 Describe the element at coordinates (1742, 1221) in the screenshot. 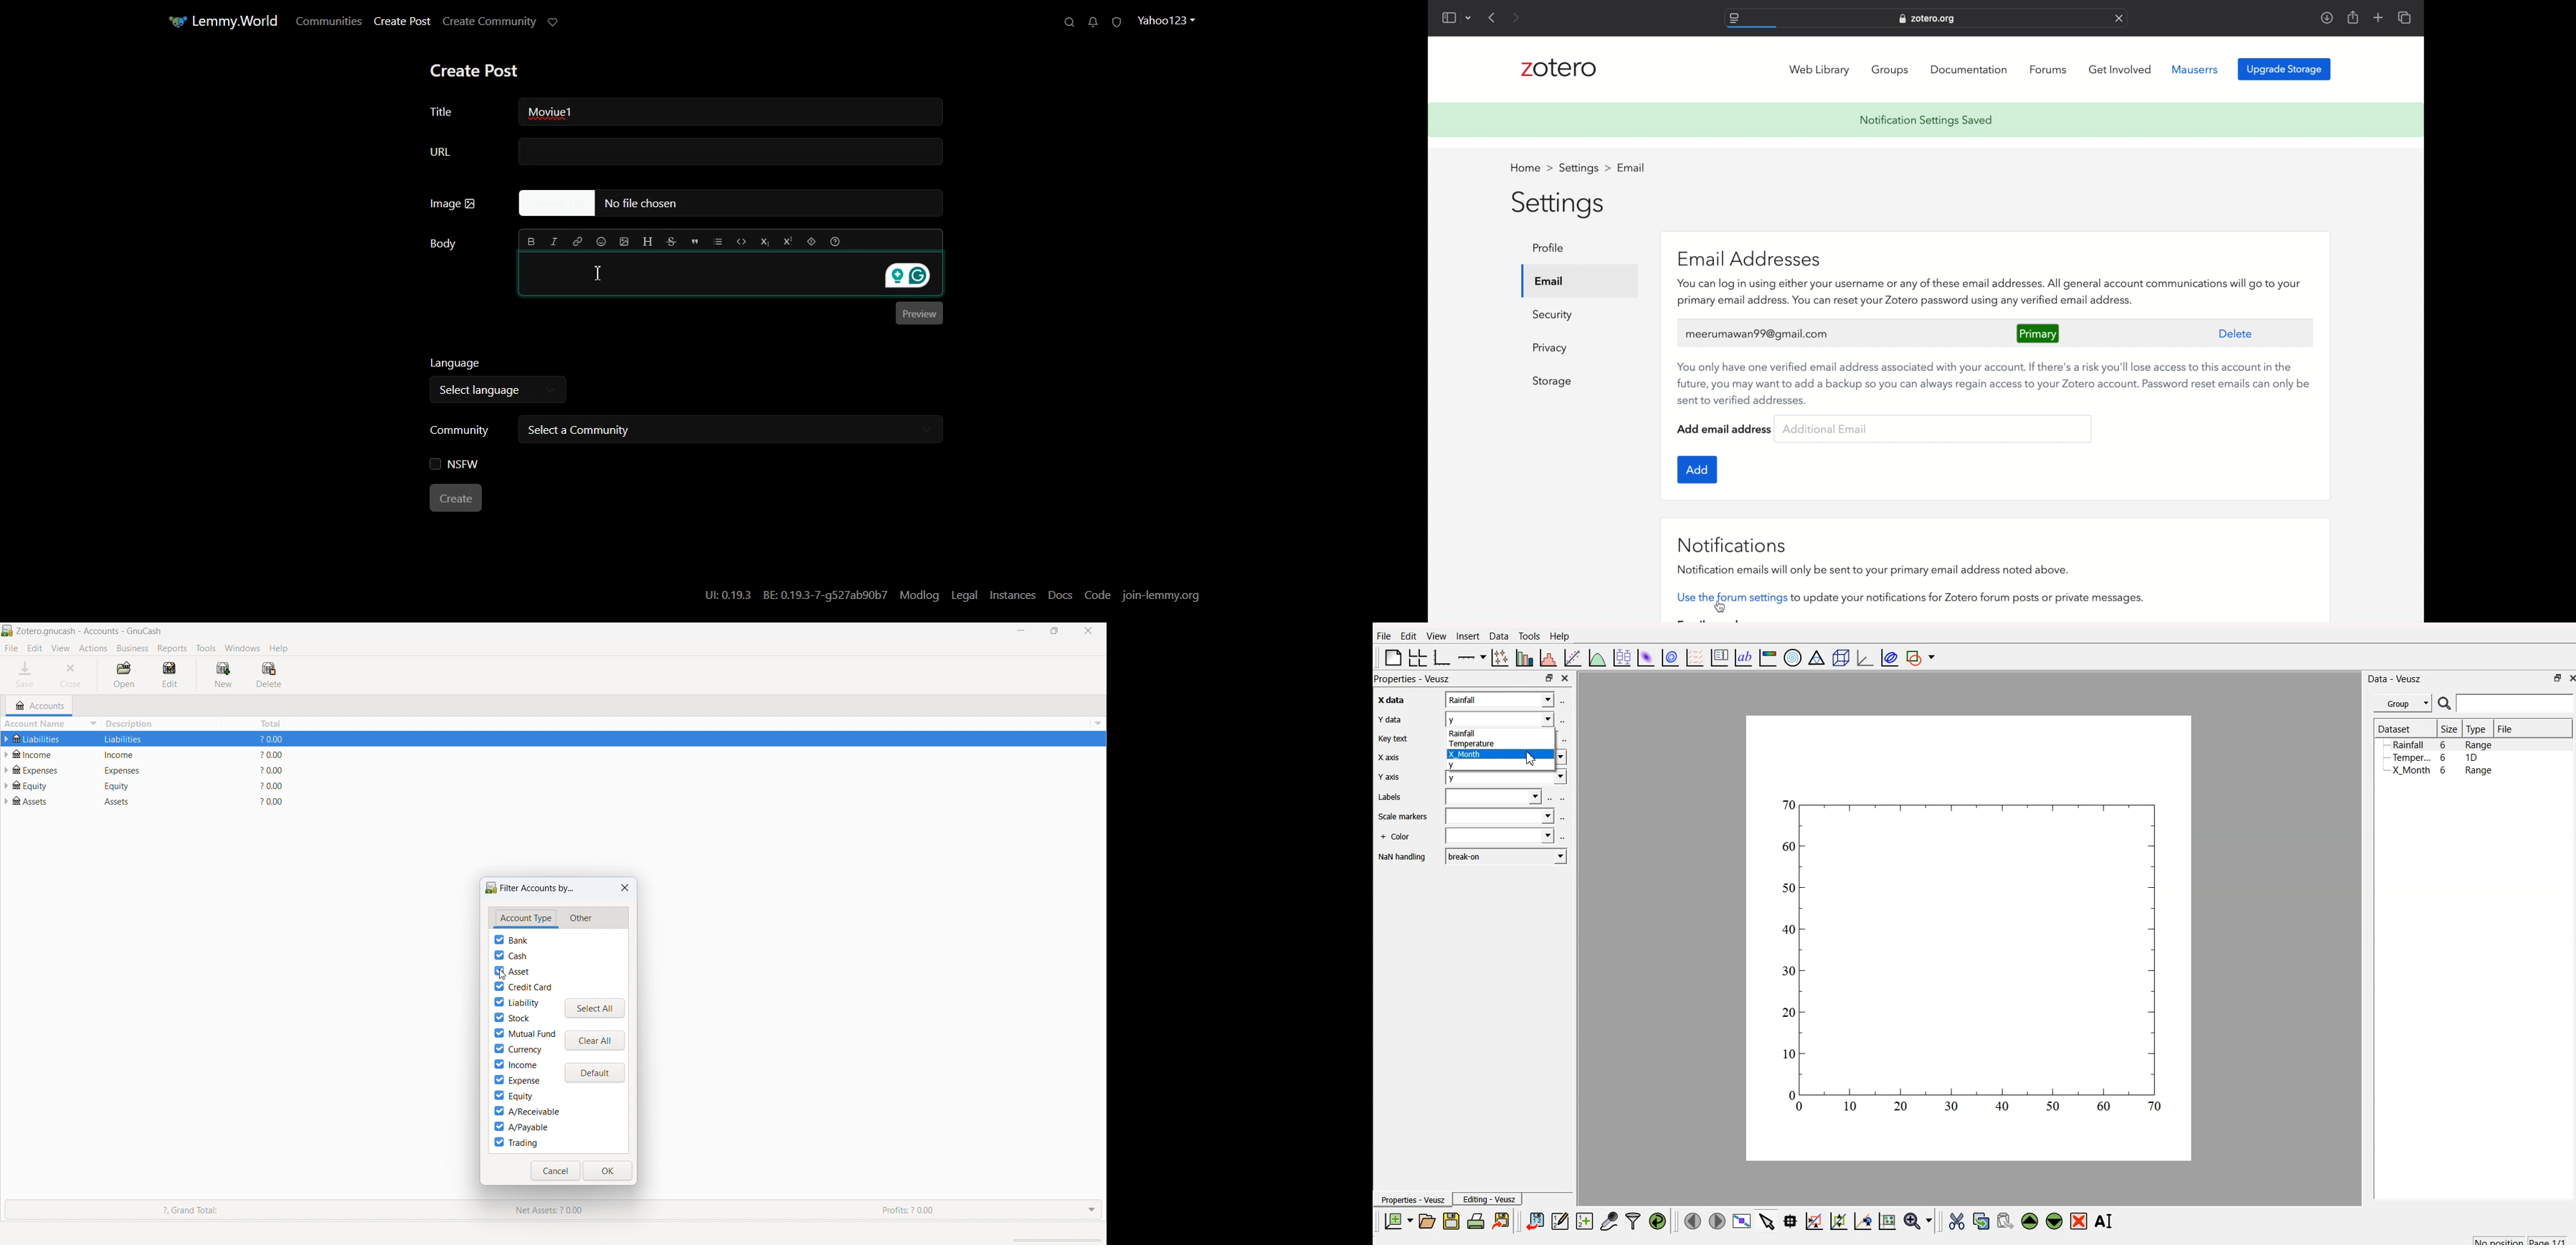

I see `view plot full screen` at that location.